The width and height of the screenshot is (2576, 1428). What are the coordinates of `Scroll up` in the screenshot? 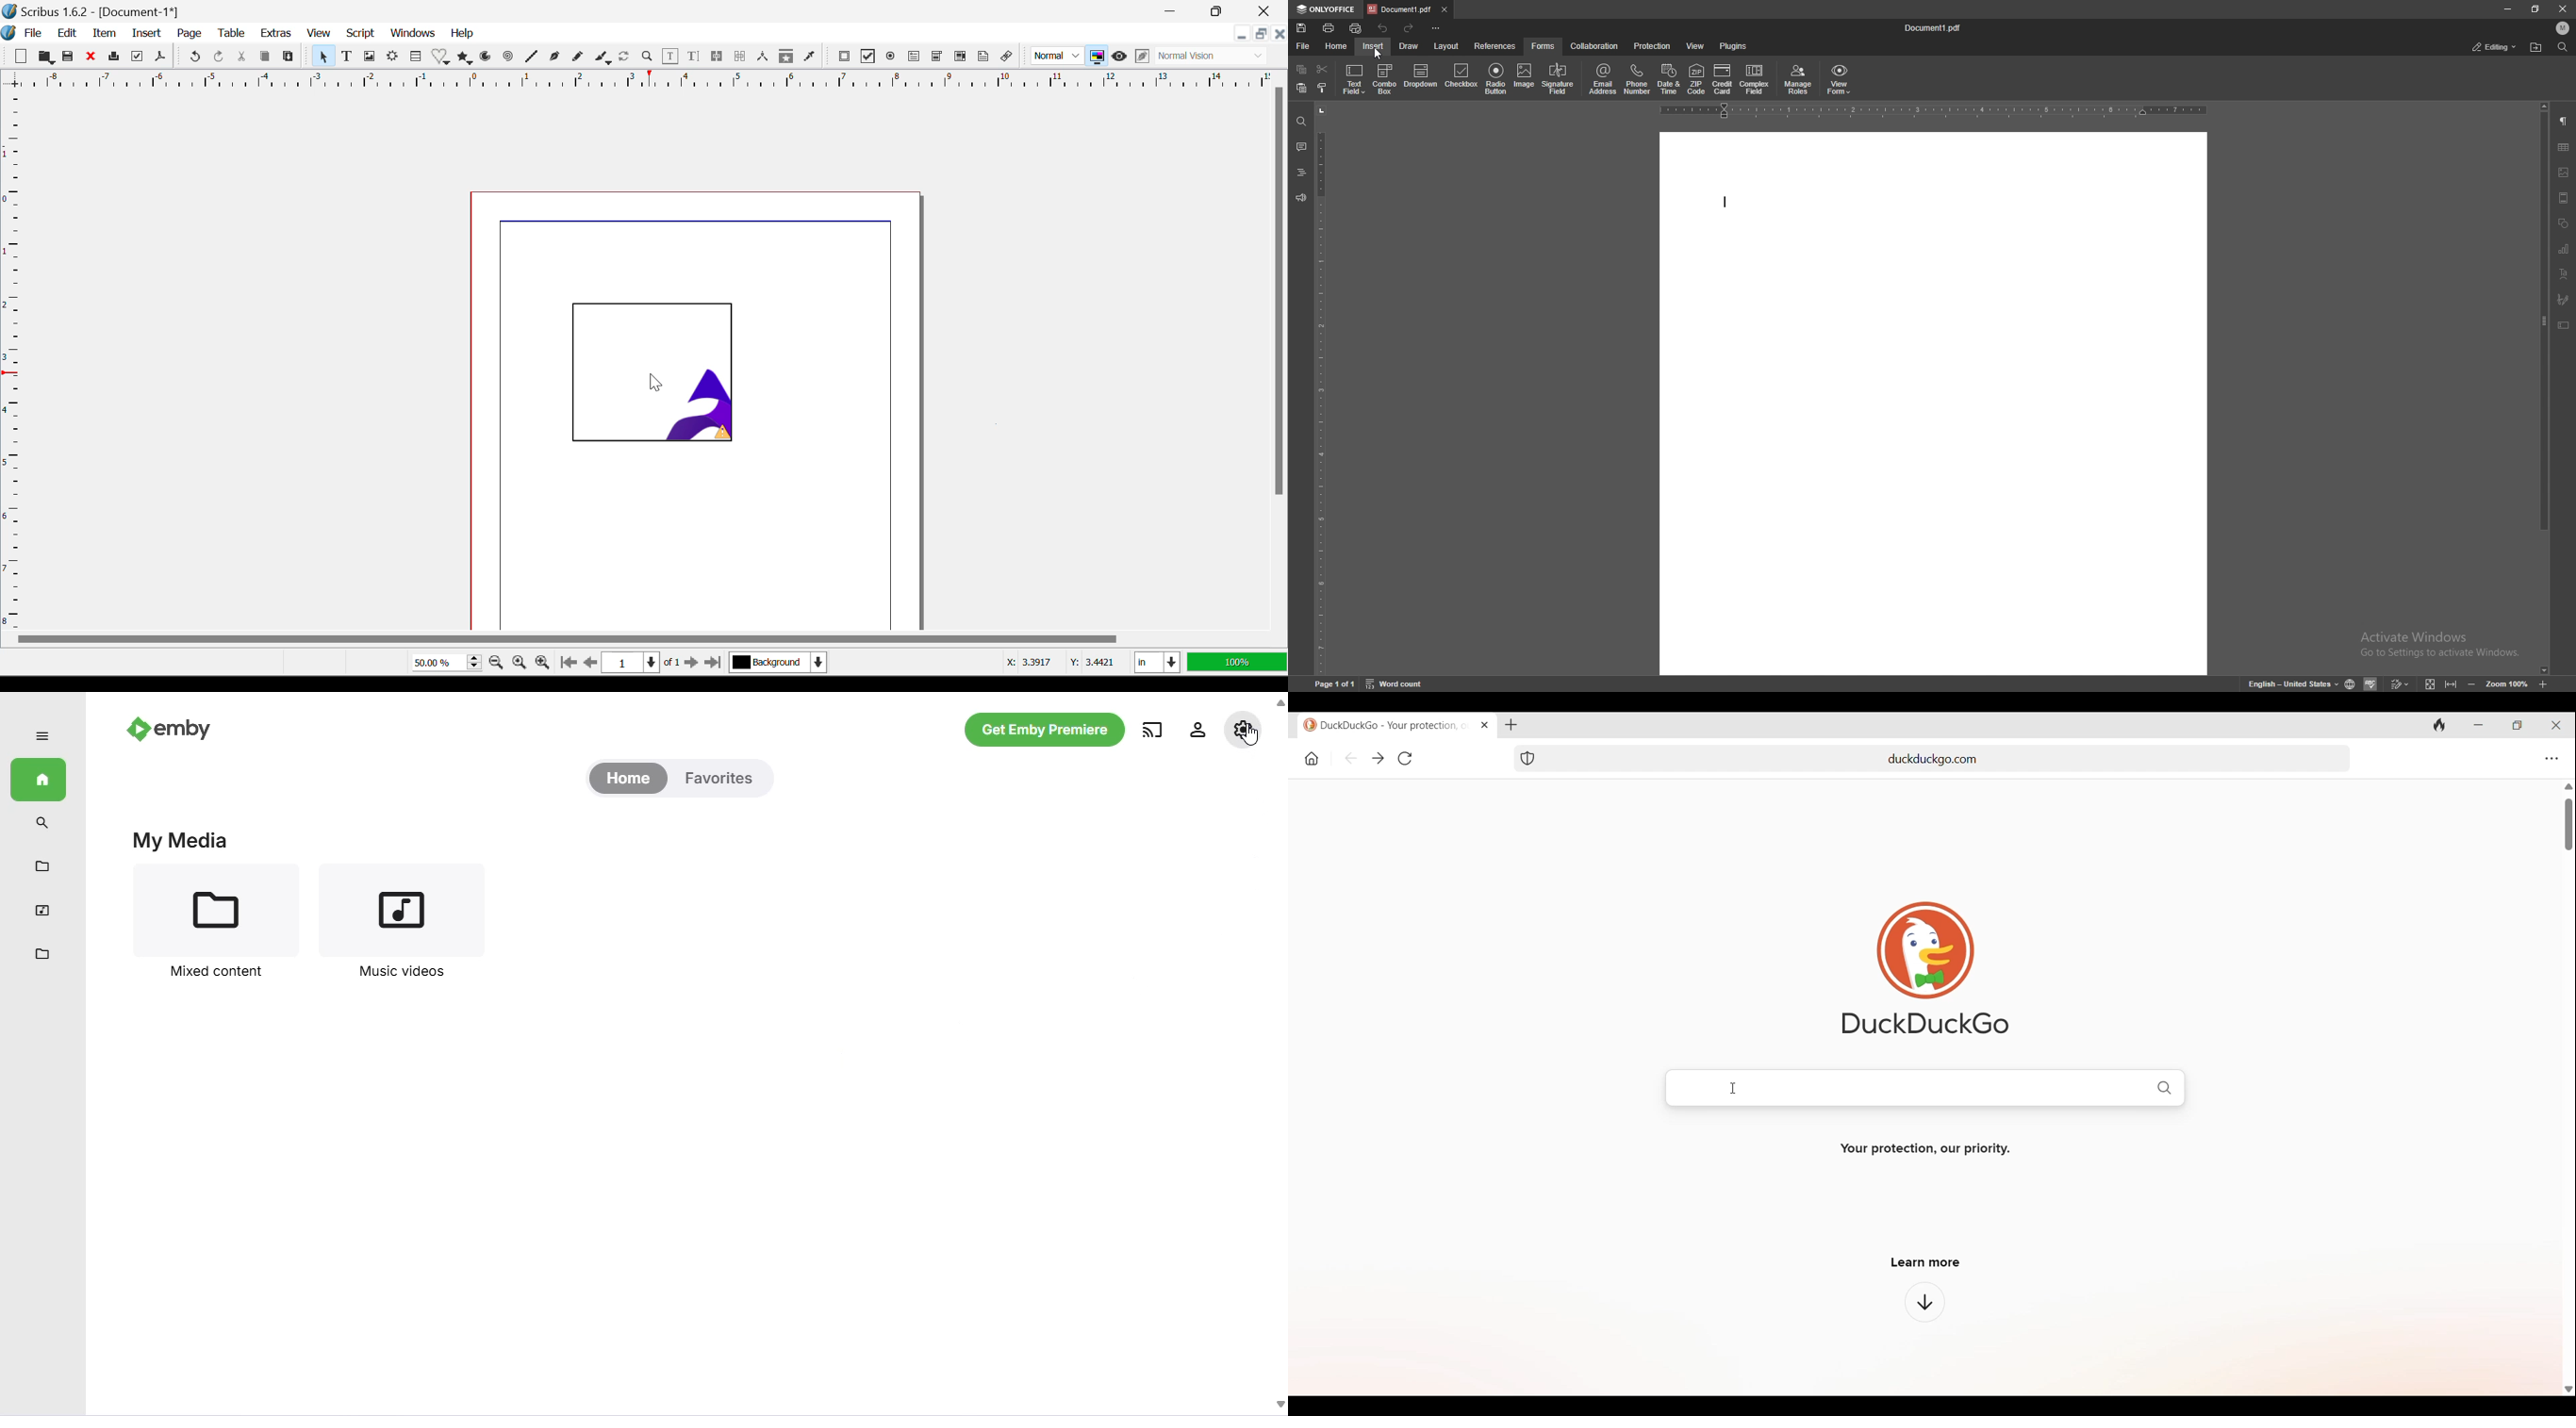 It's located at (2567, 786).